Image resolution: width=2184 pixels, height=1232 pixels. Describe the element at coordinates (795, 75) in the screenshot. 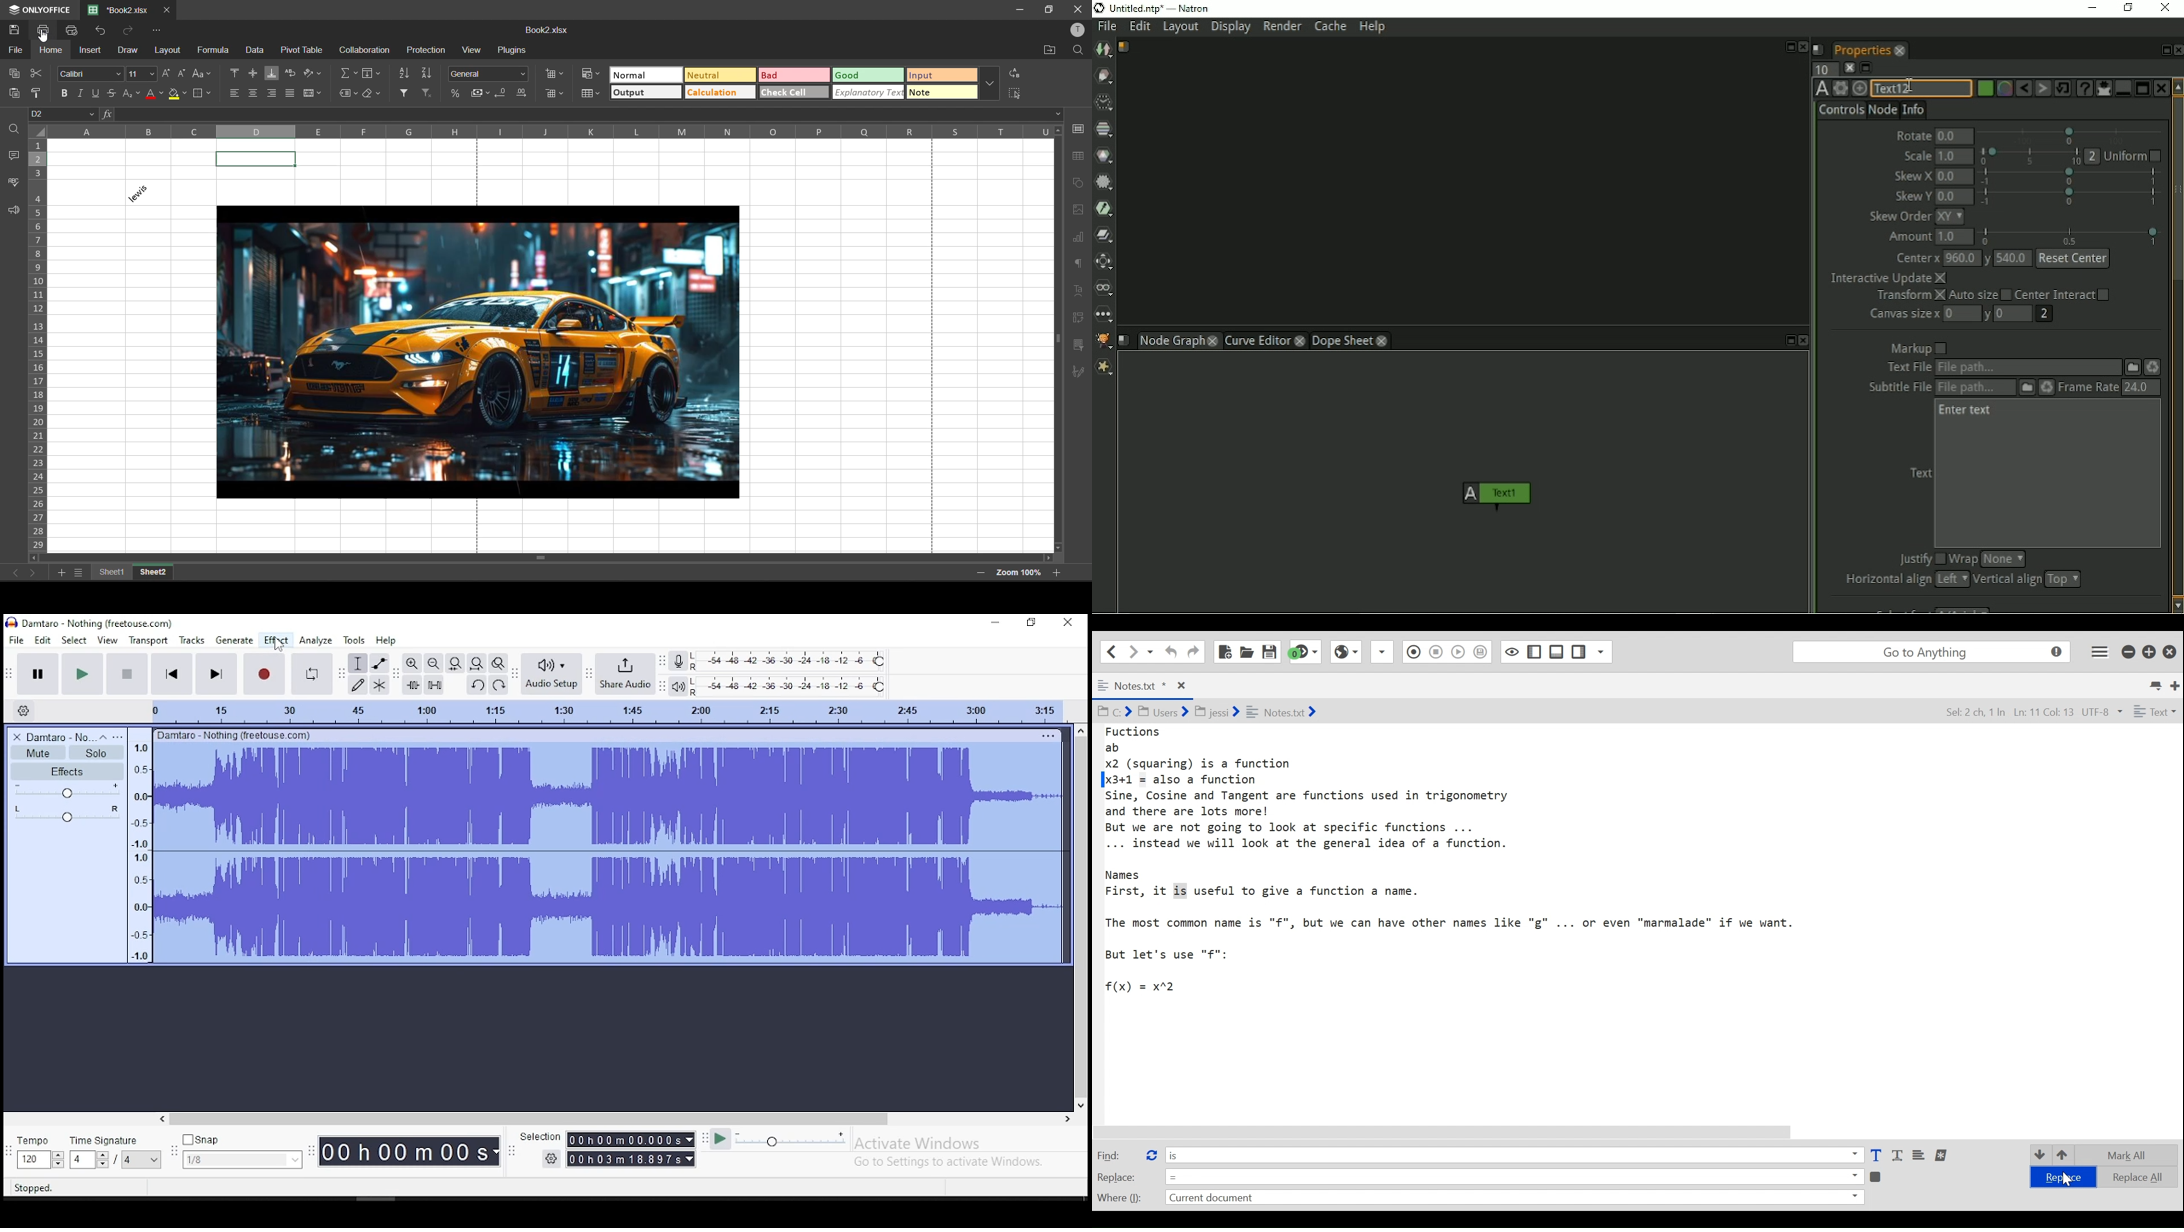

I see `bad` at that location.